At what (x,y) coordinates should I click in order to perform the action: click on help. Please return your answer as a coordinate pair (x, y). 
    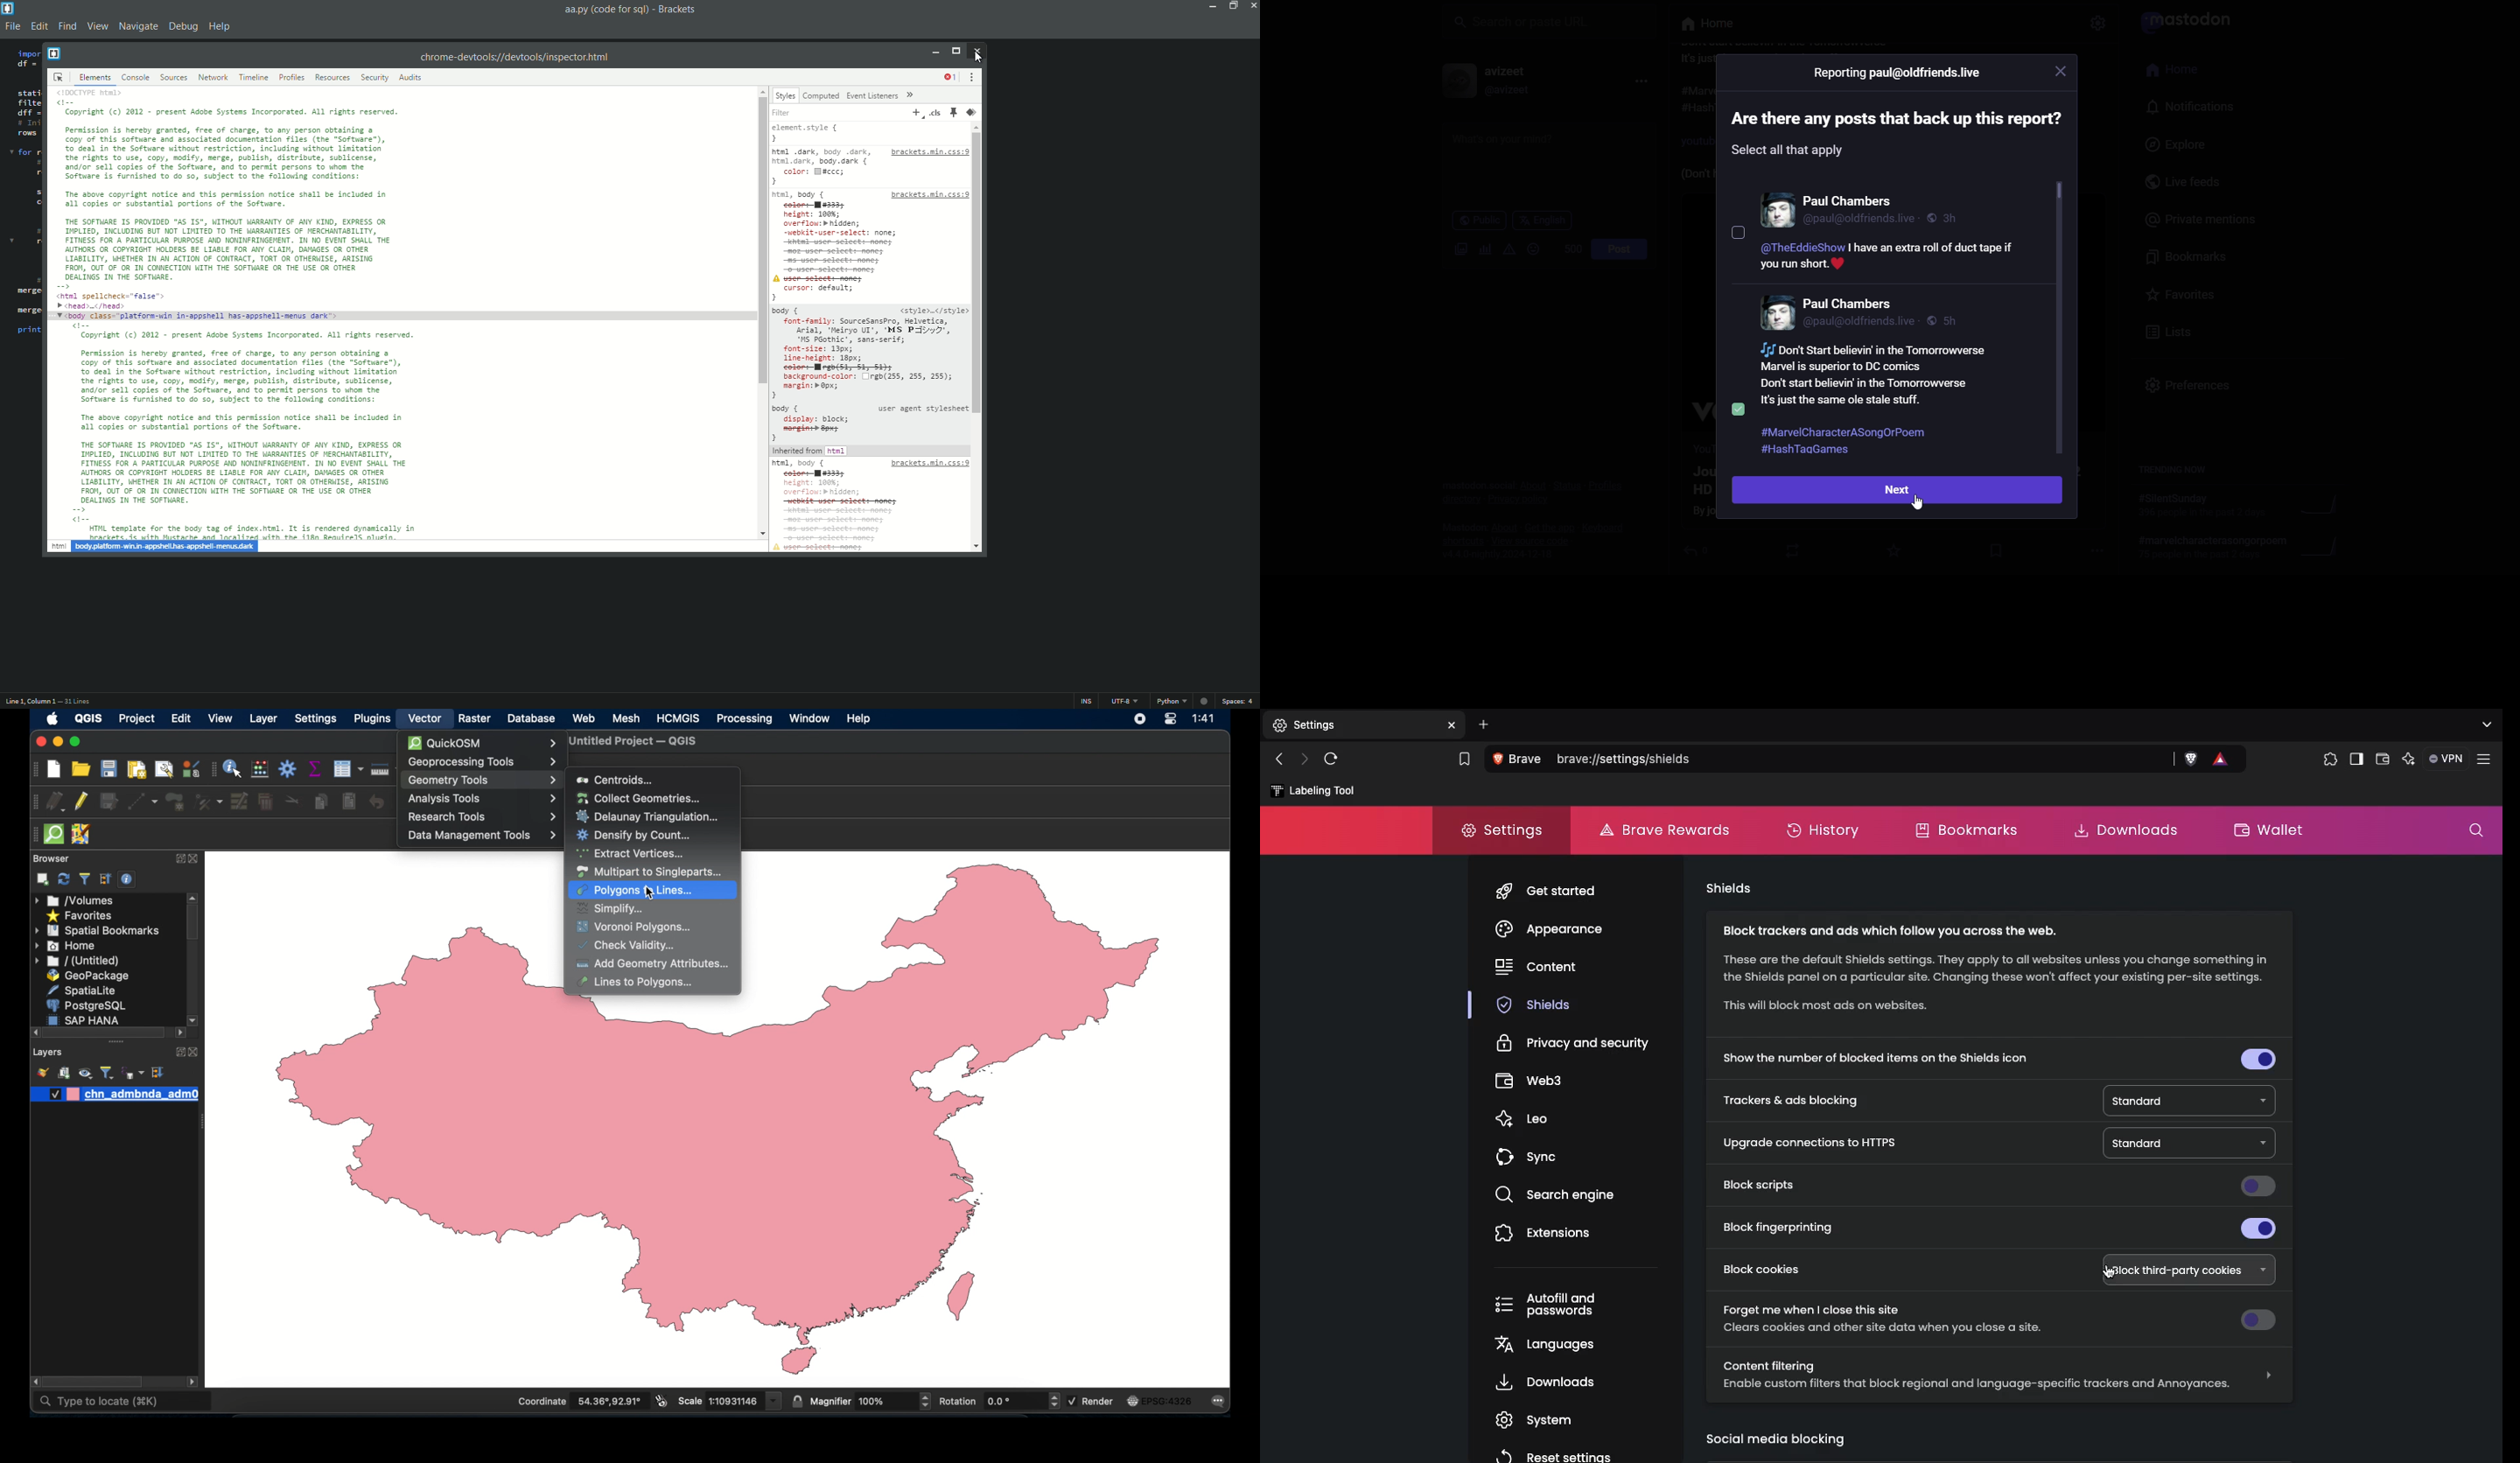
    Looking at the image, I should click on (860, 720).